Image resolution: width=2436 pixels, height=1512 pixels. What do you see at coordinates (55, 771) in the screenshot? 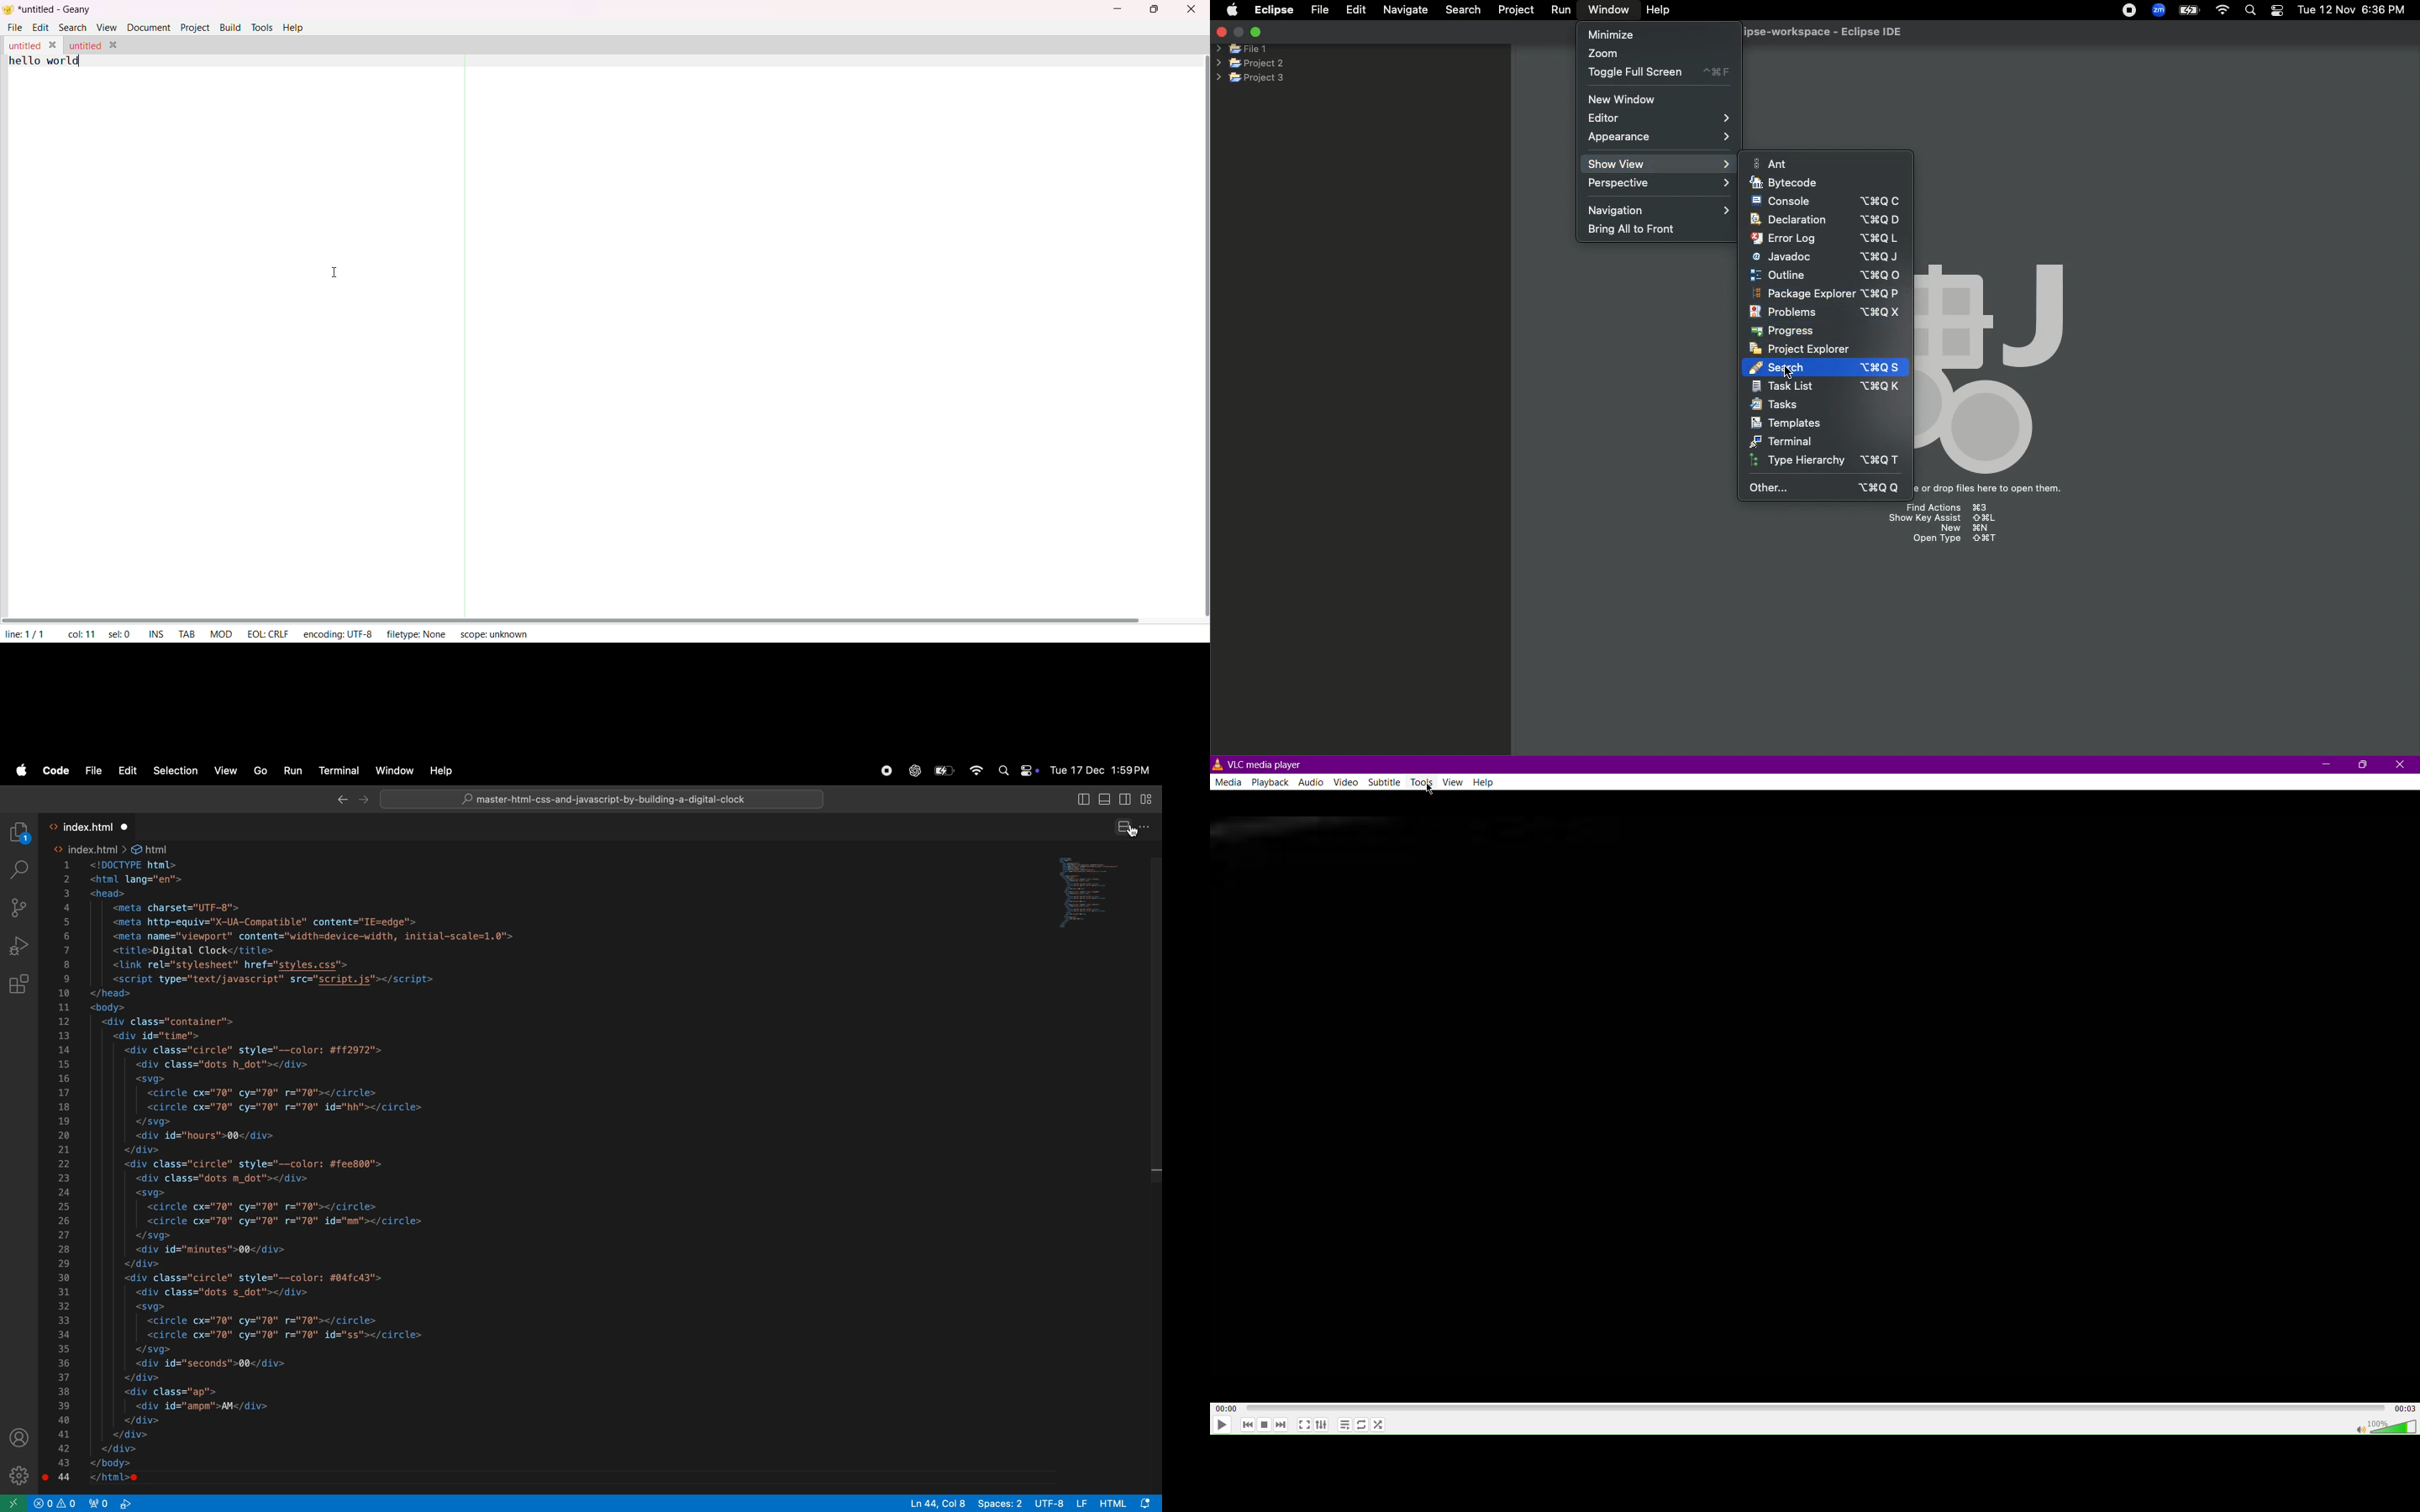
I see `code` at bounding box center [55, 771].